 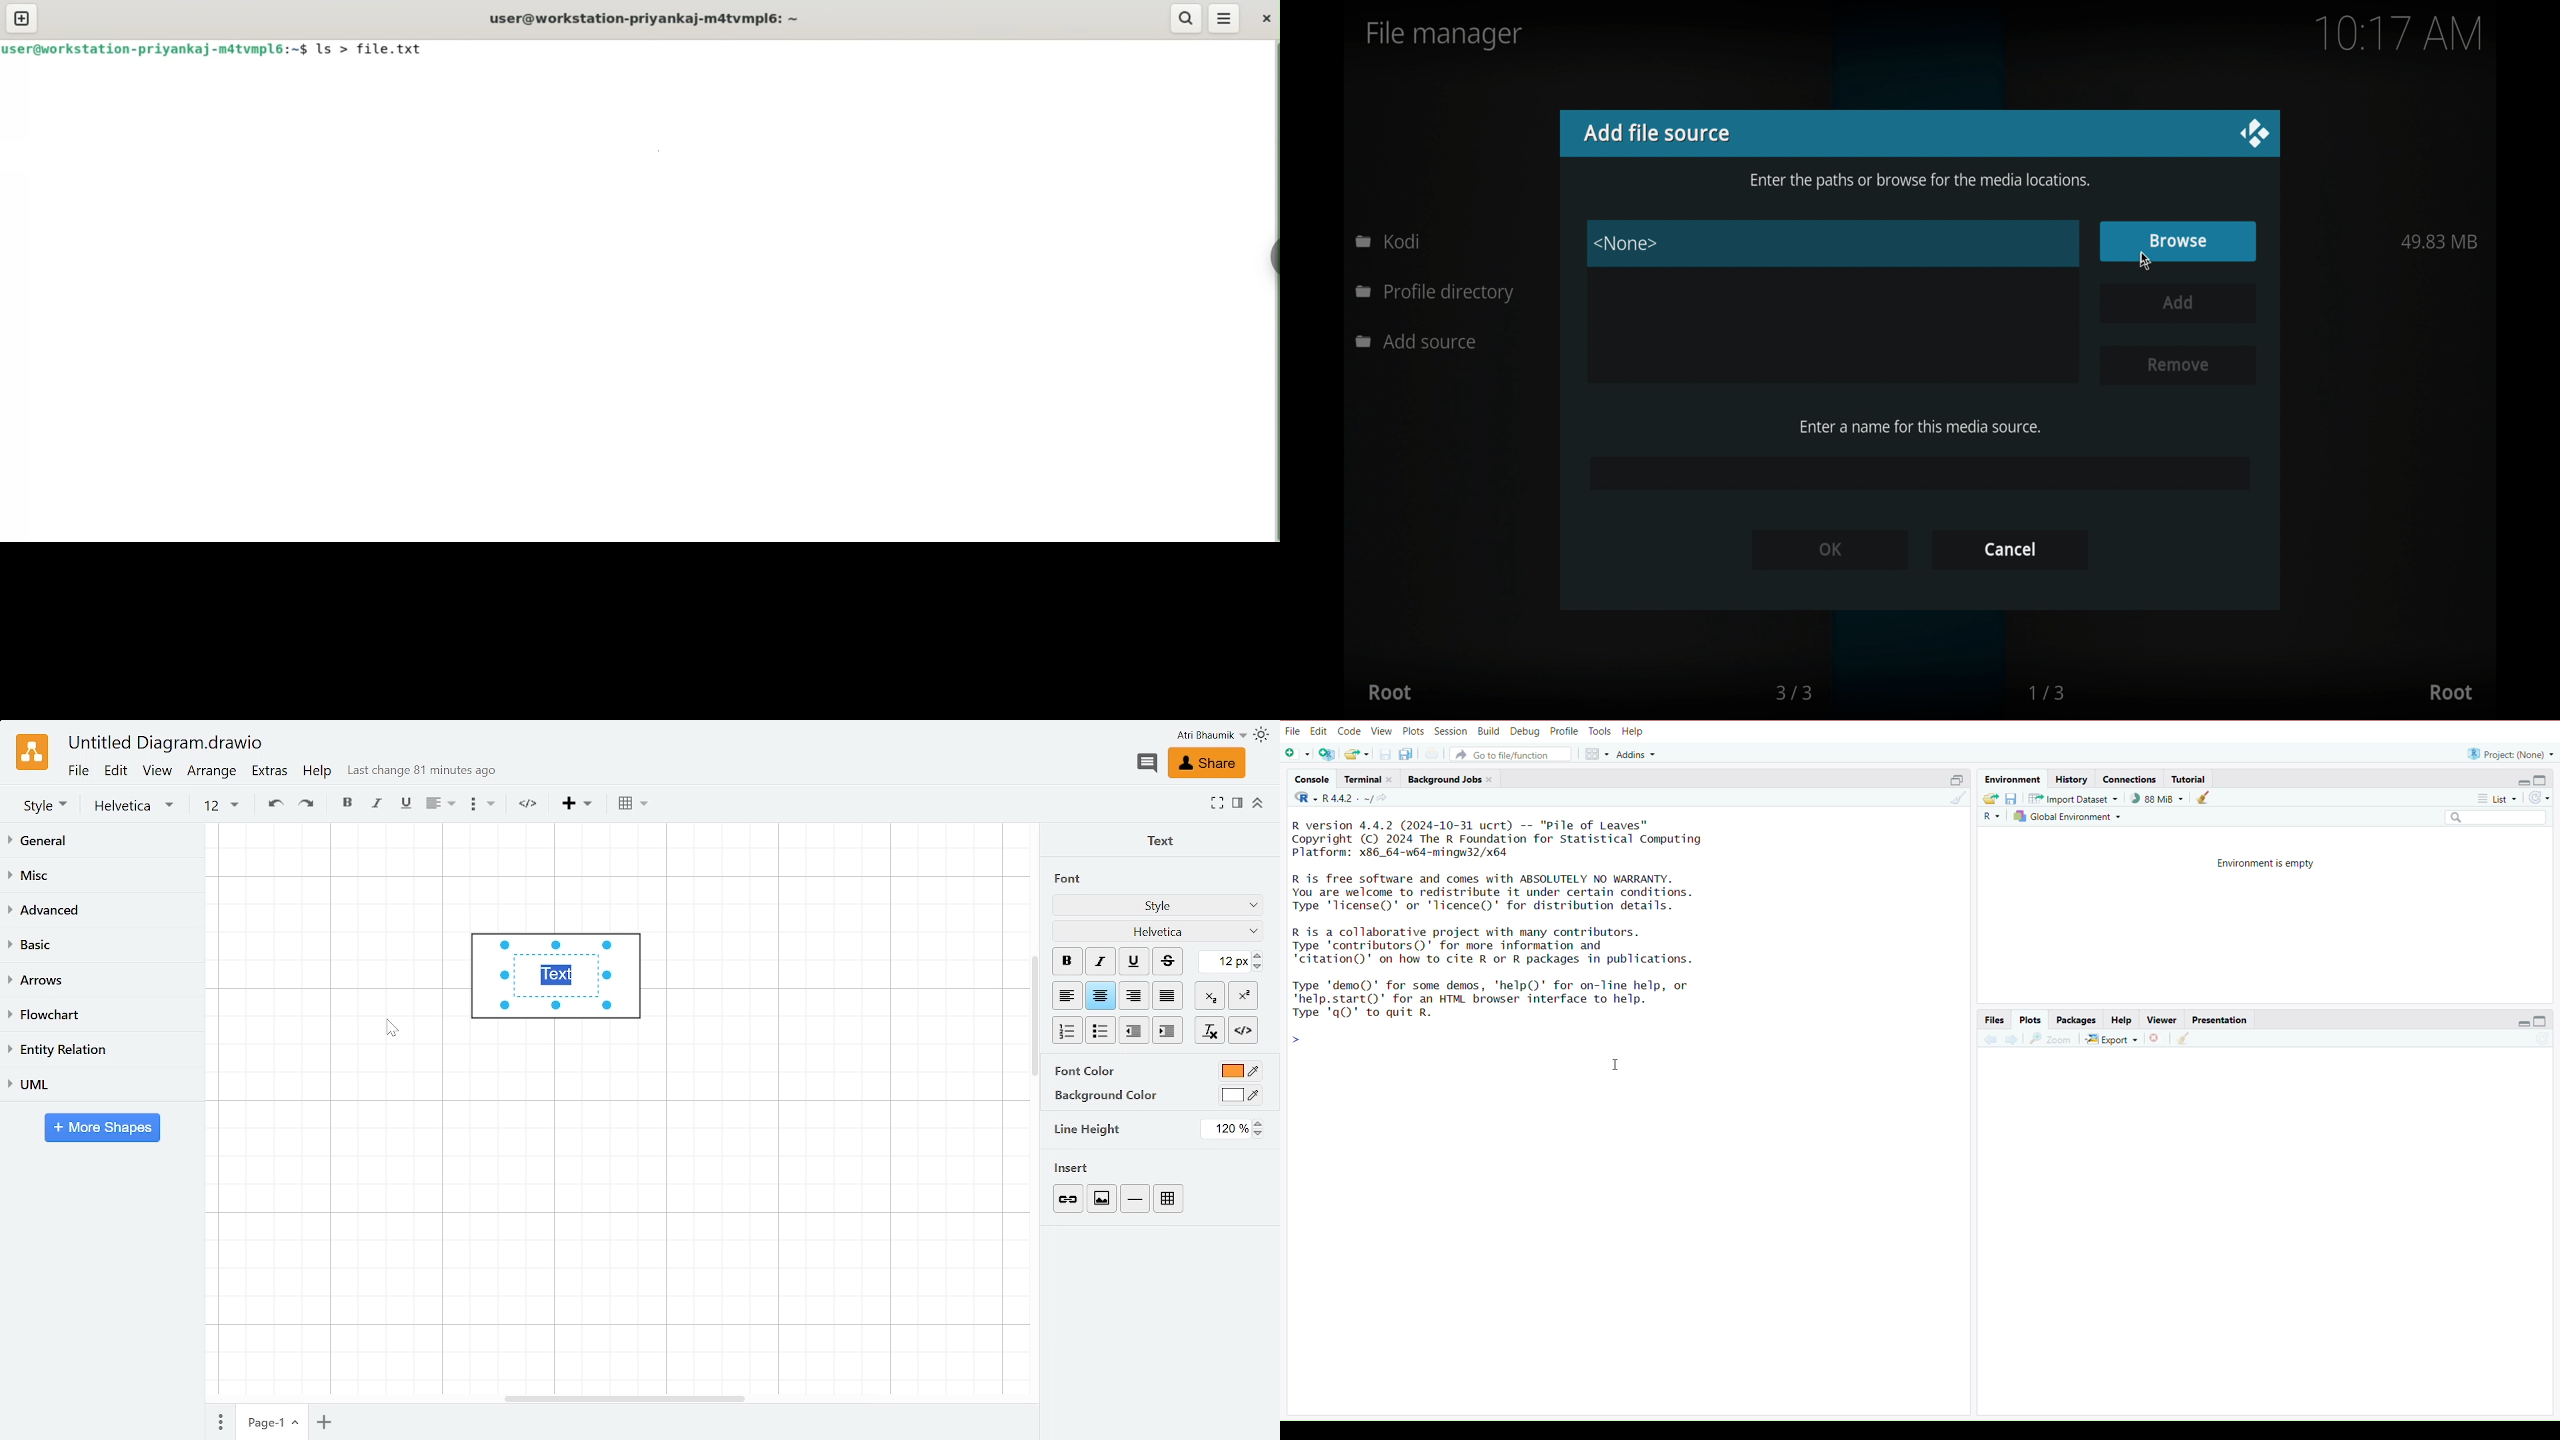 I want to click on remove current plot, so click(x=2155, y=1041).